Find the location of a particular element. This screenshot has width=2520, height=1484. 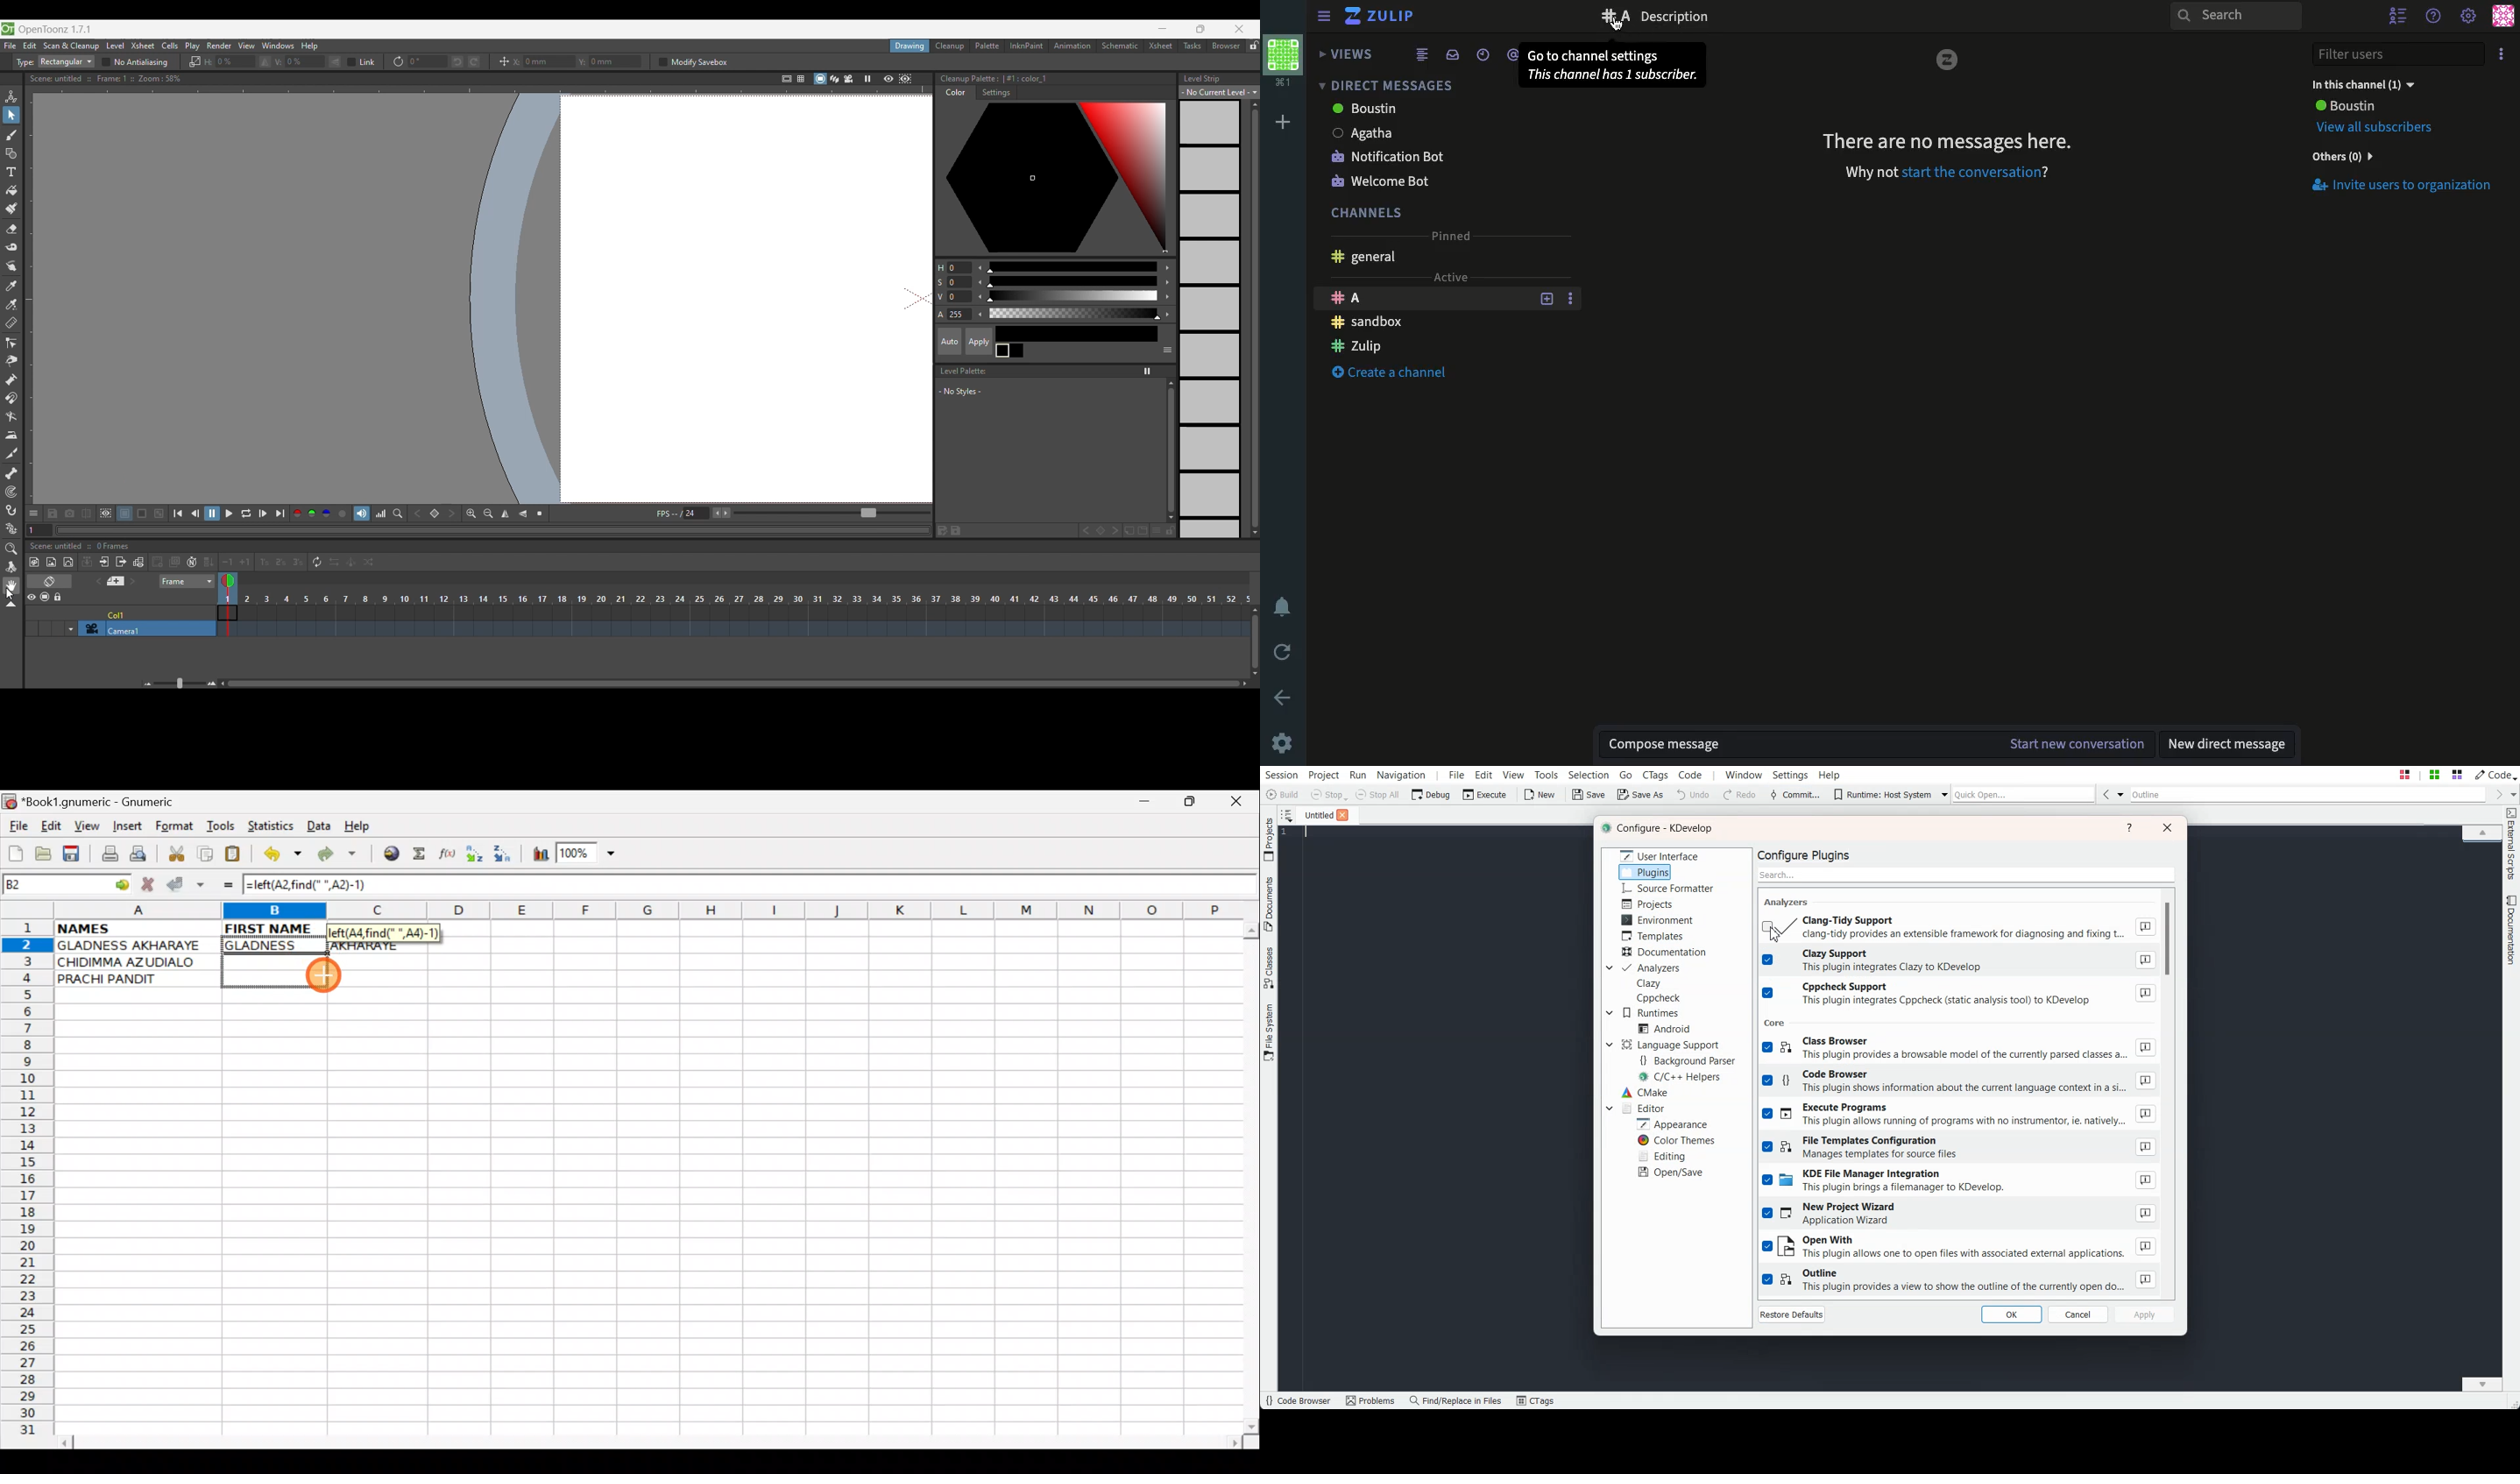

Reset view is located at coordinates (539, 514).